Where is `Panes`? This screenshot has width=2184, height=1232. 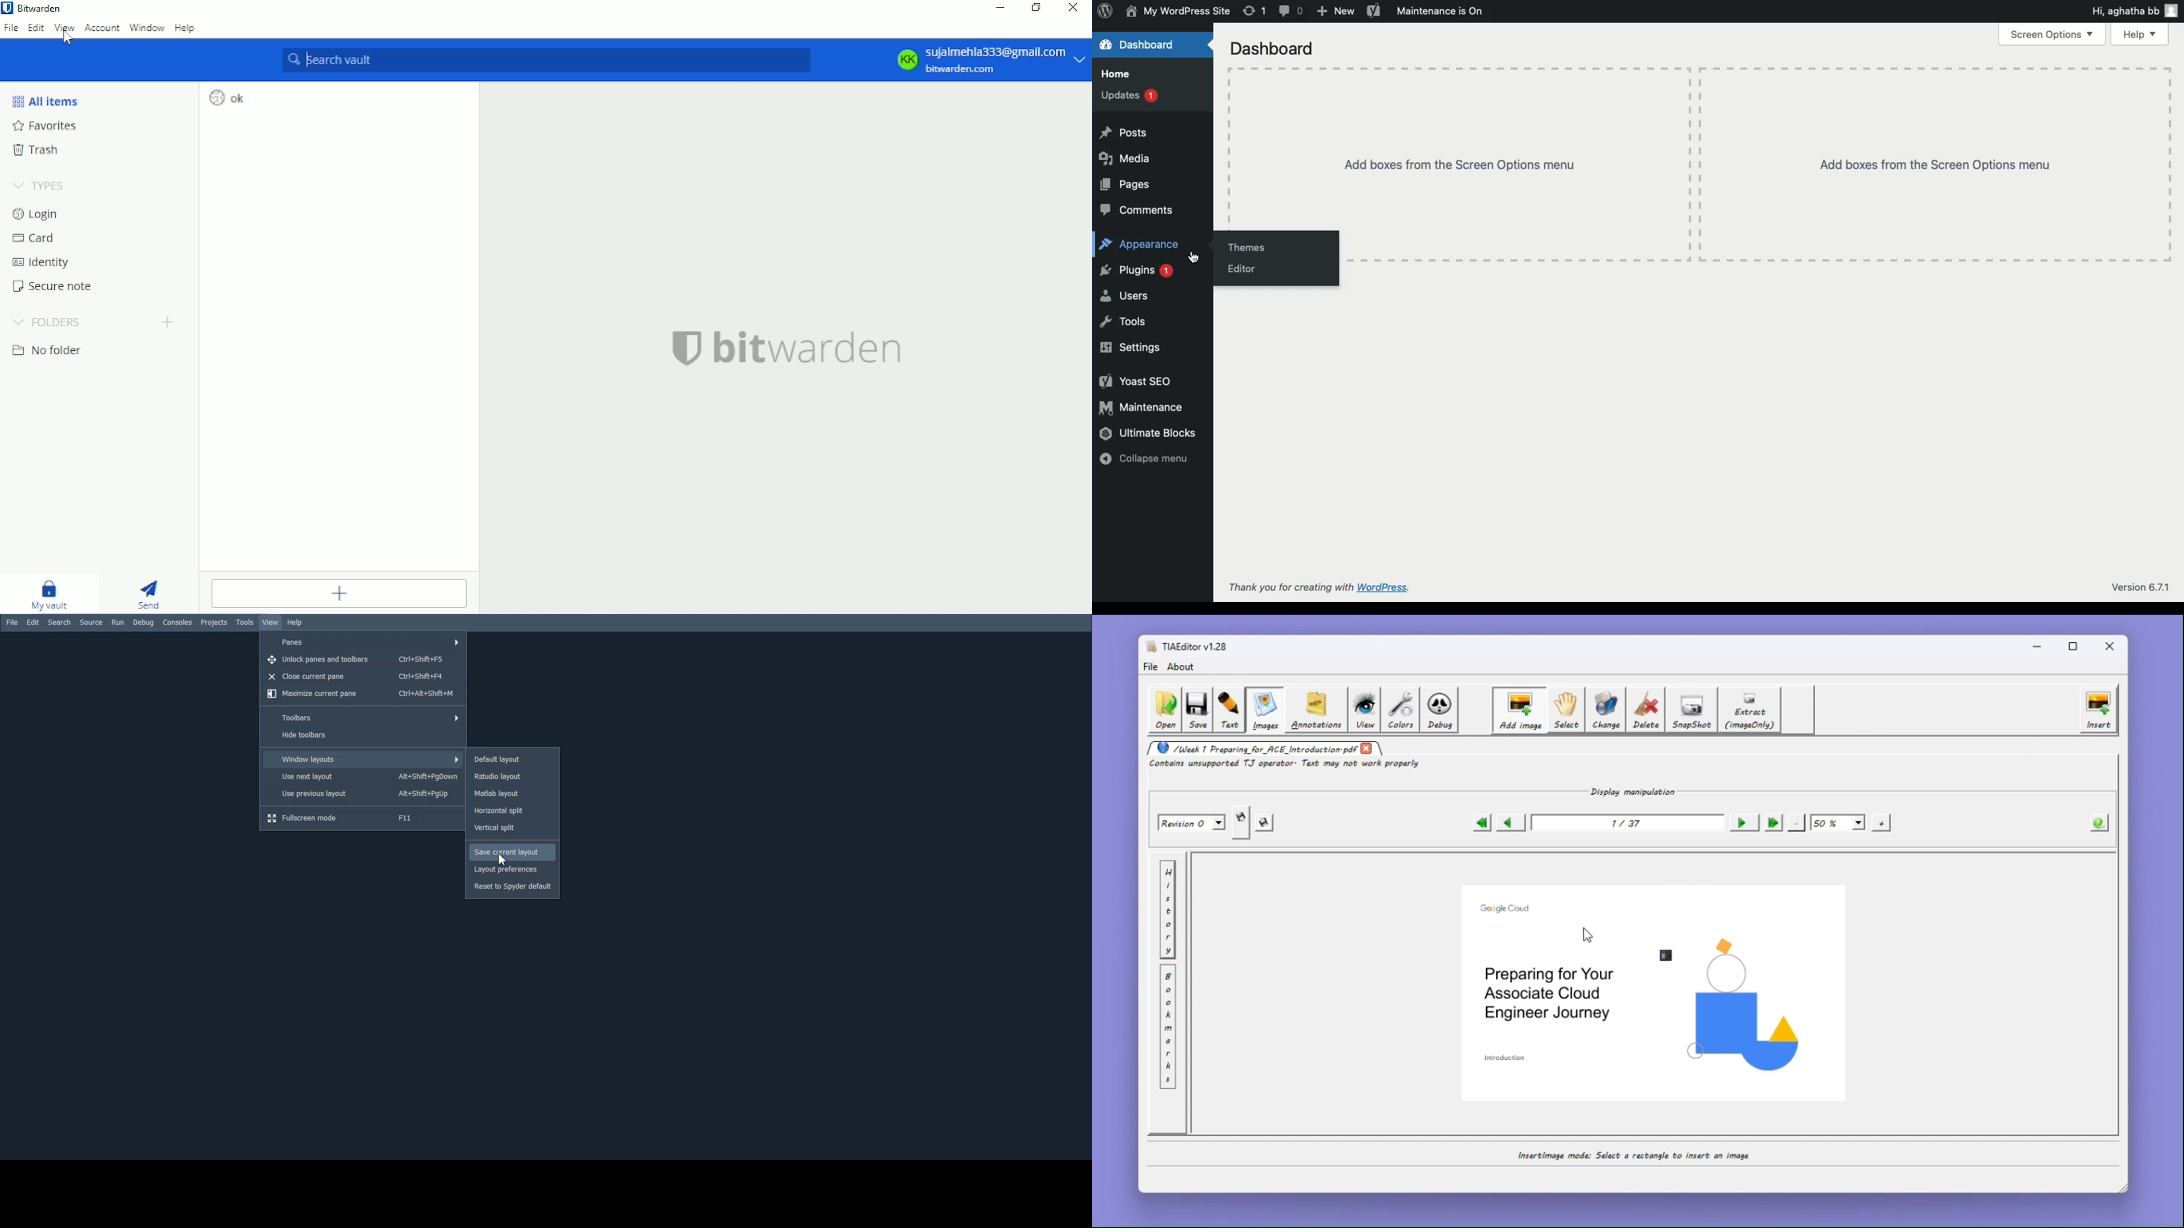
Panes is located at coordinates (363, 642).